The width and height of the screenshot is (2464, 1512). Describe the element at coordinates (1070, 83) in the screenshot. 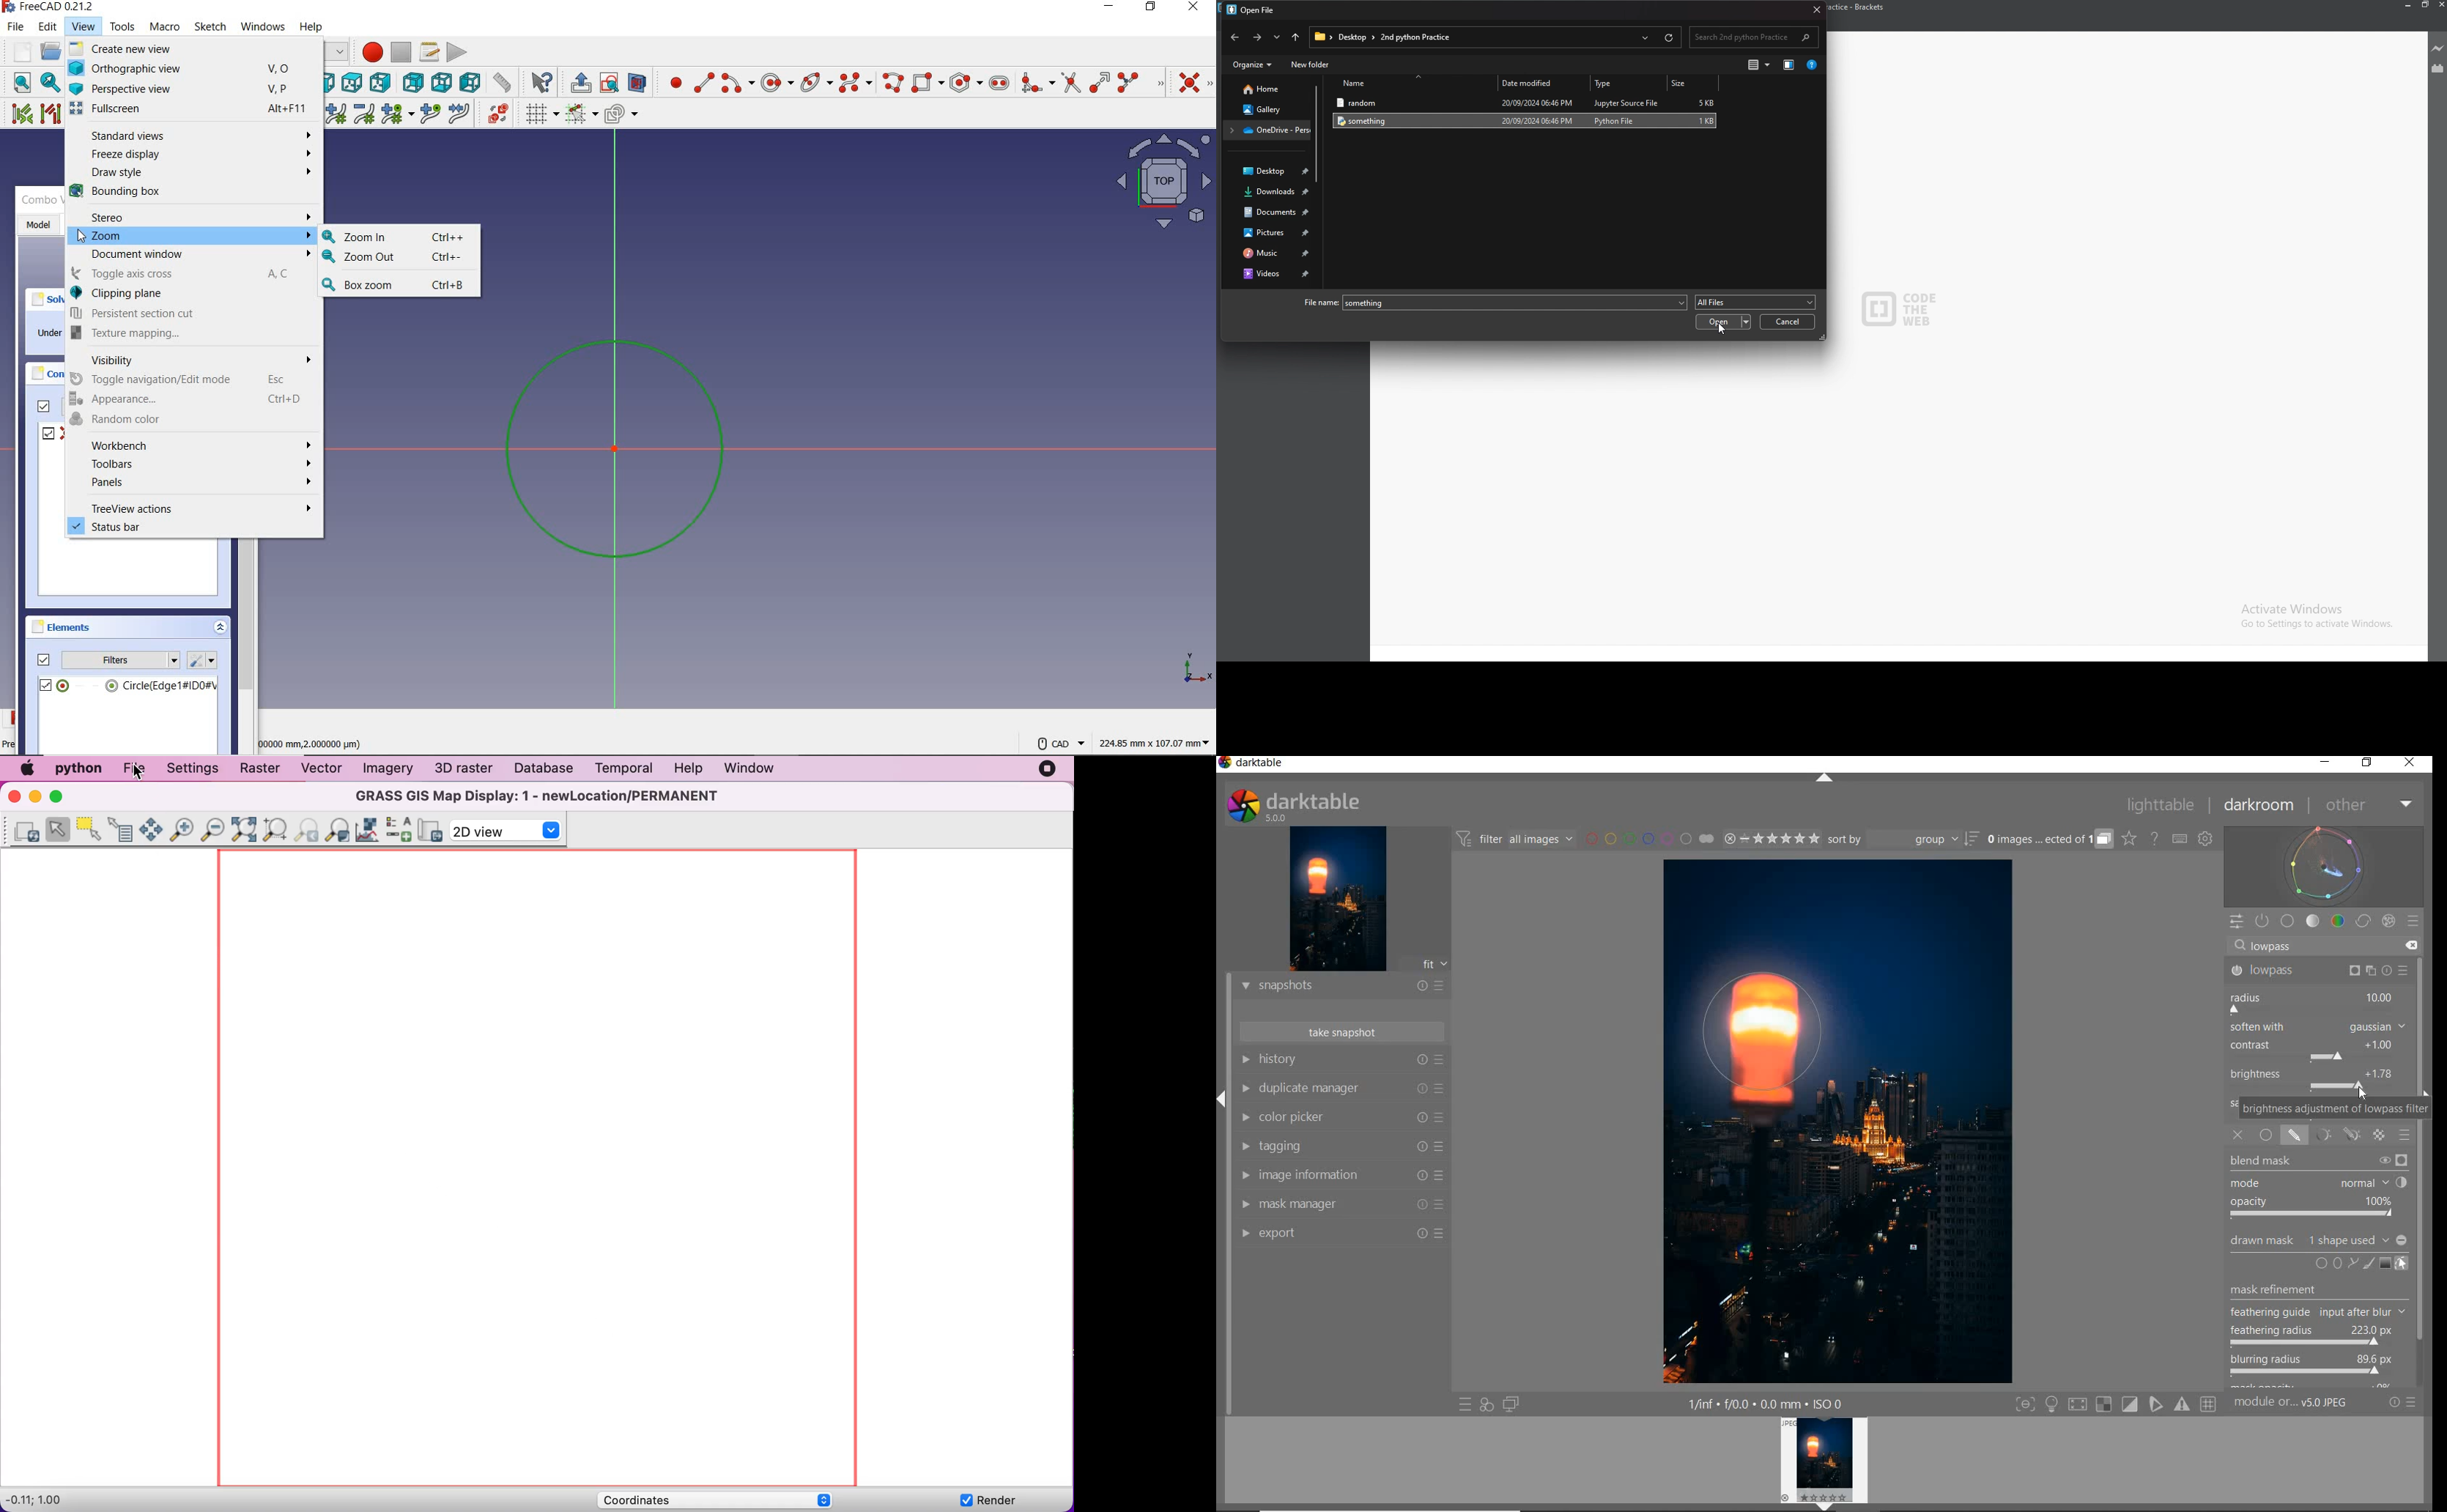

I see `trim edge` at that location.